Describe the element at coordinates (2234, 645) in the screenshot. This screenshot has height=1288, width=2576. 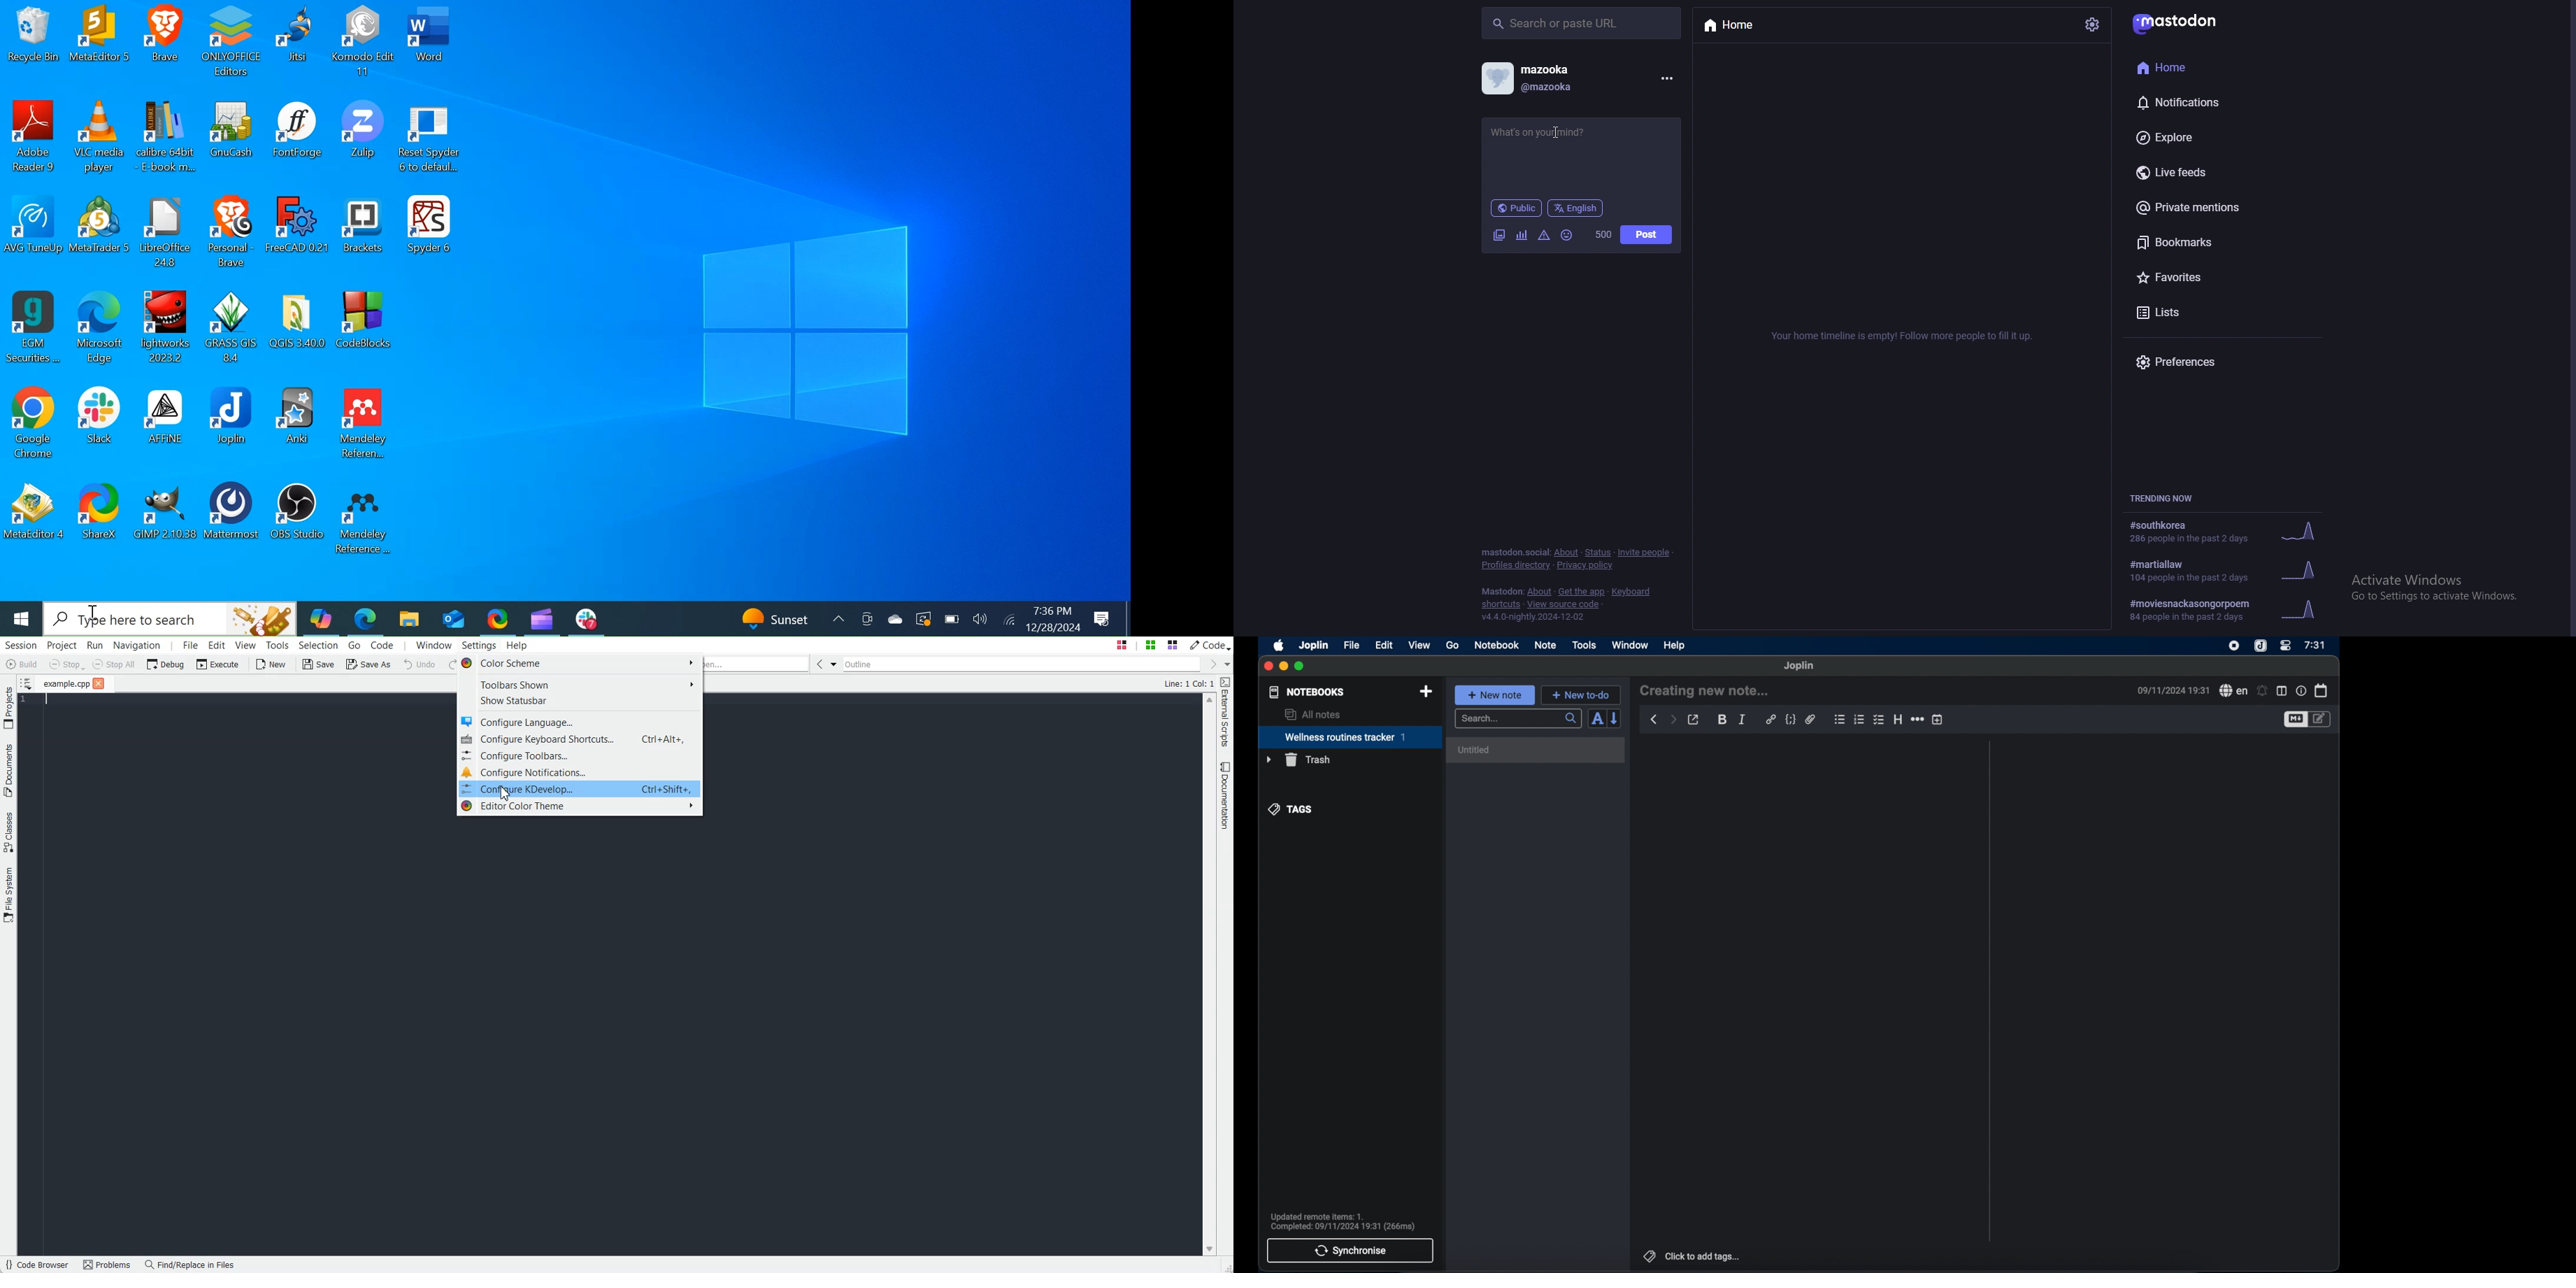
I see `screen recorder` at that location.